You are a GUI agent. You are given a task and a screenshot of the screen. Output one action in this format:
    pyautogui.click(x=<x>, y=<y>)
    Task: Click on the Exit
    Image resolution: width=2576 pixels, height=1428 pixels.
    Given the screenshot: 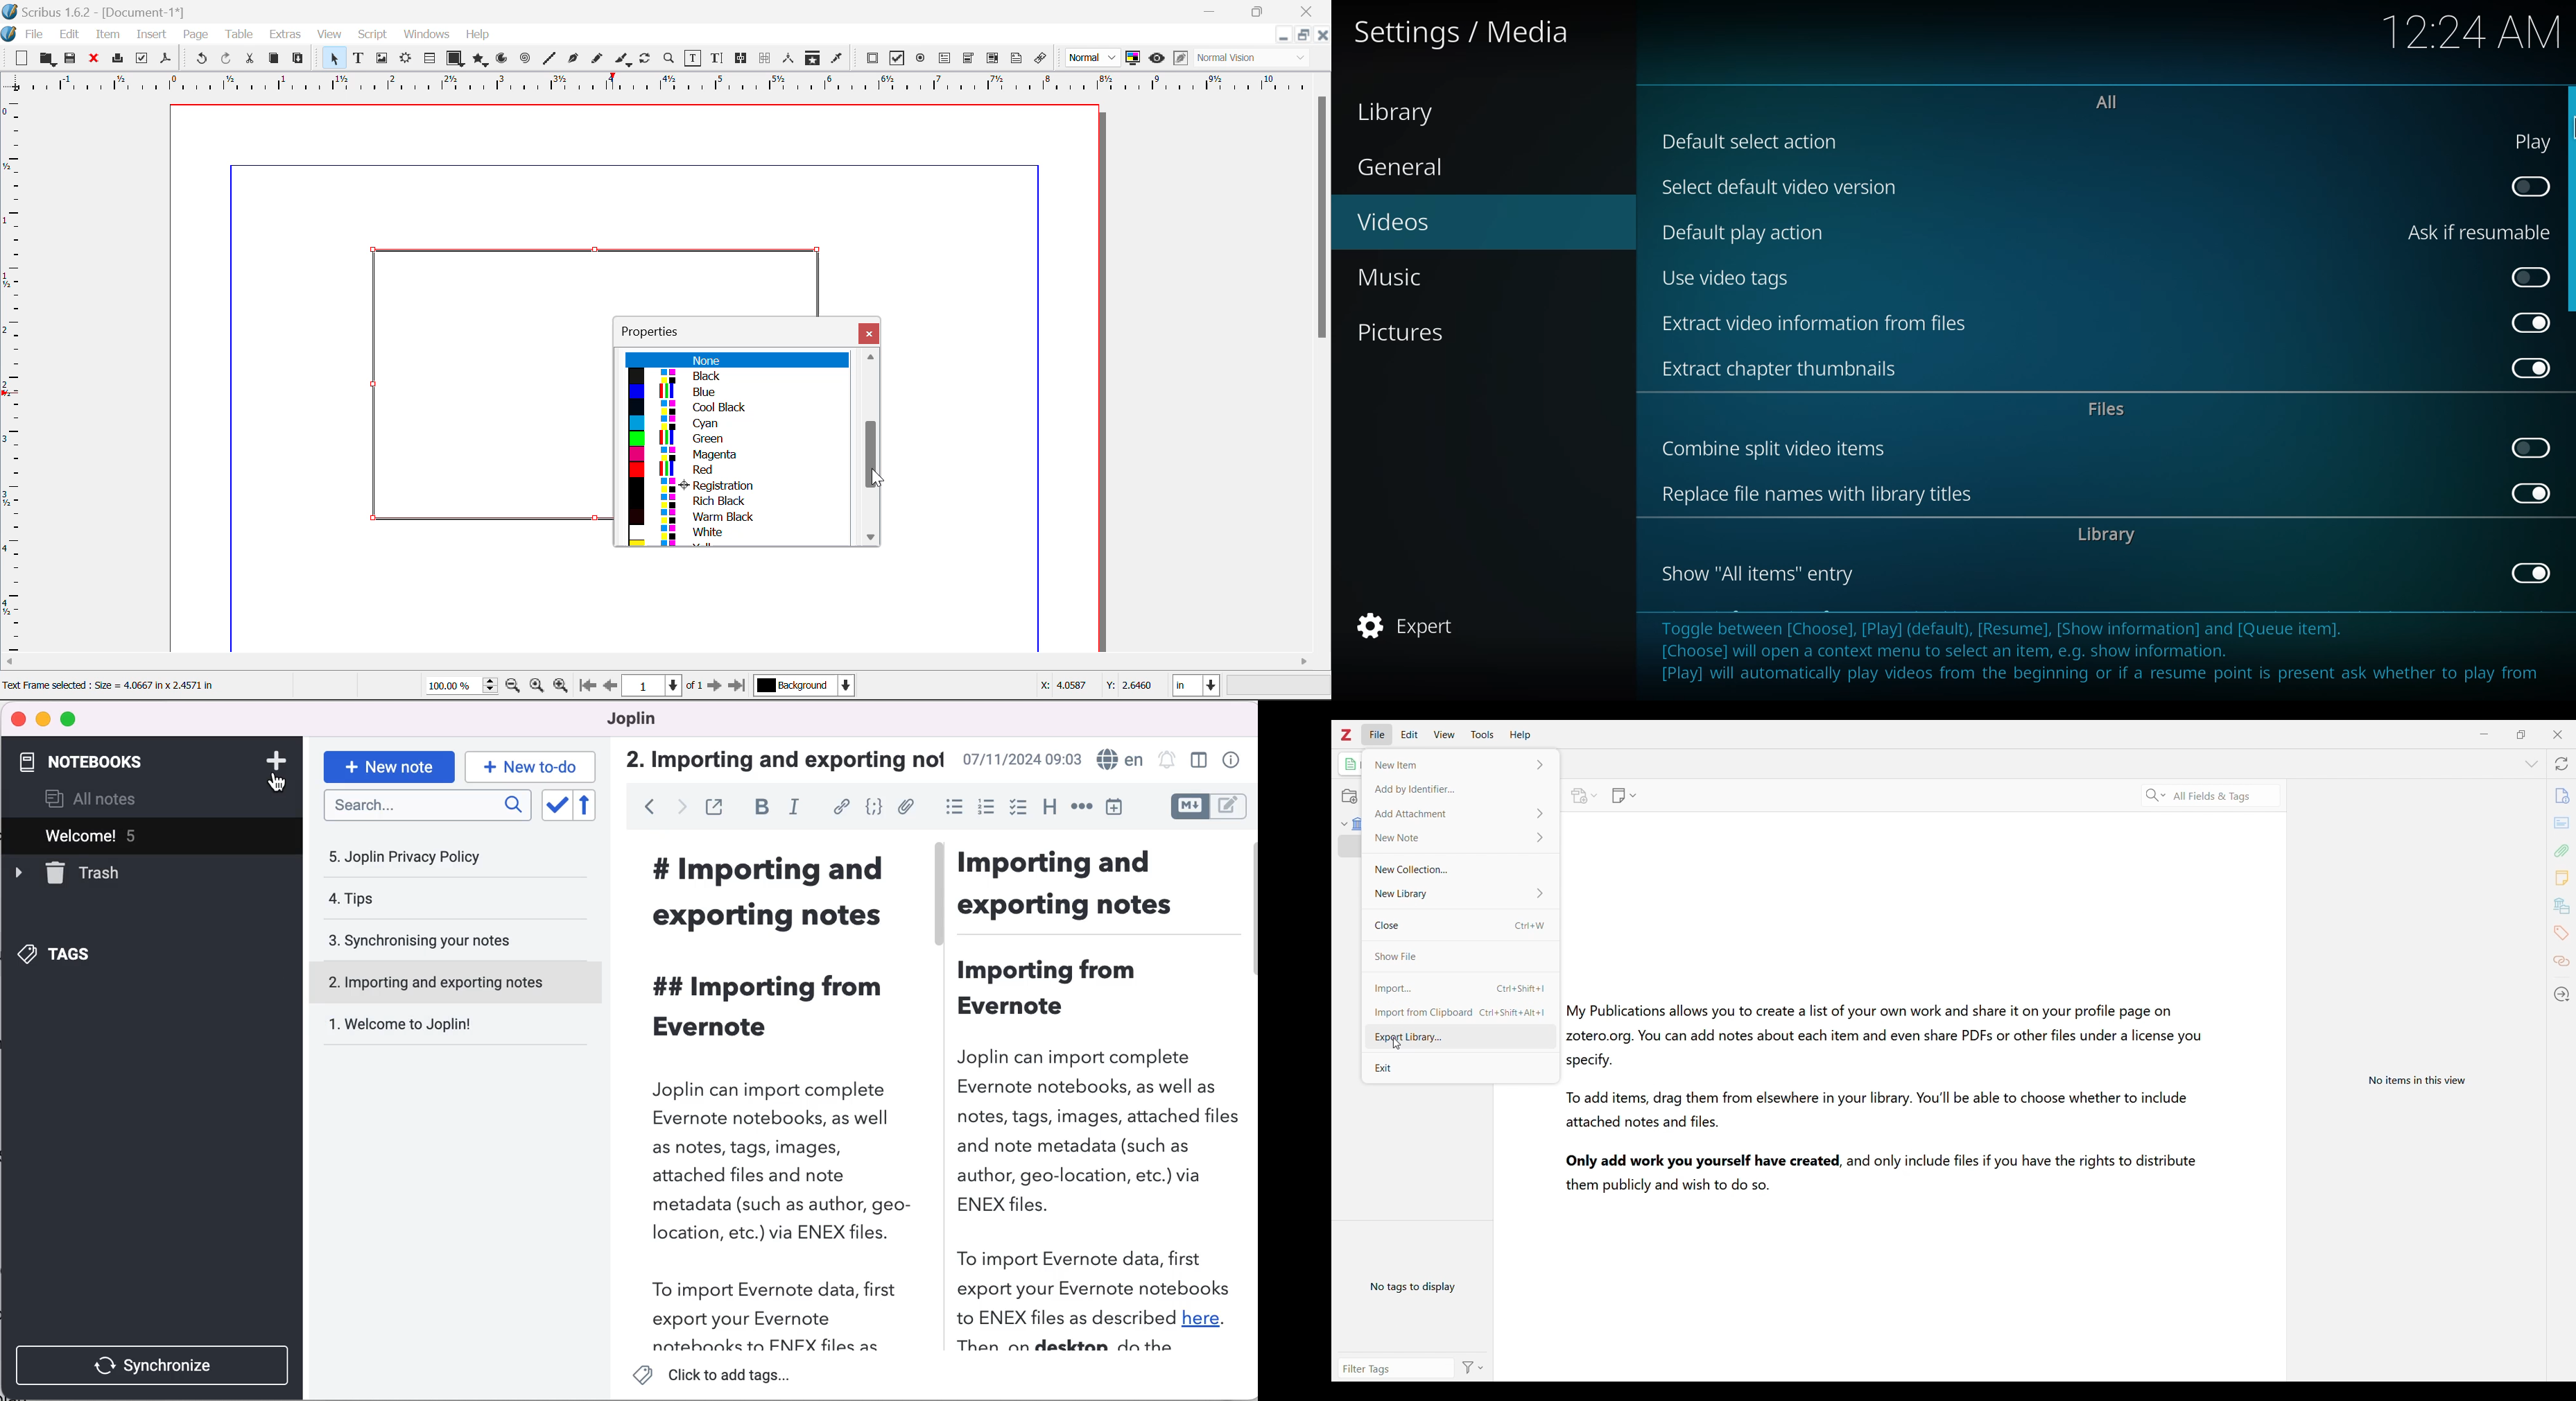 What is the action you would take?
    pyautogui.click(x=1448, y=1070)
    